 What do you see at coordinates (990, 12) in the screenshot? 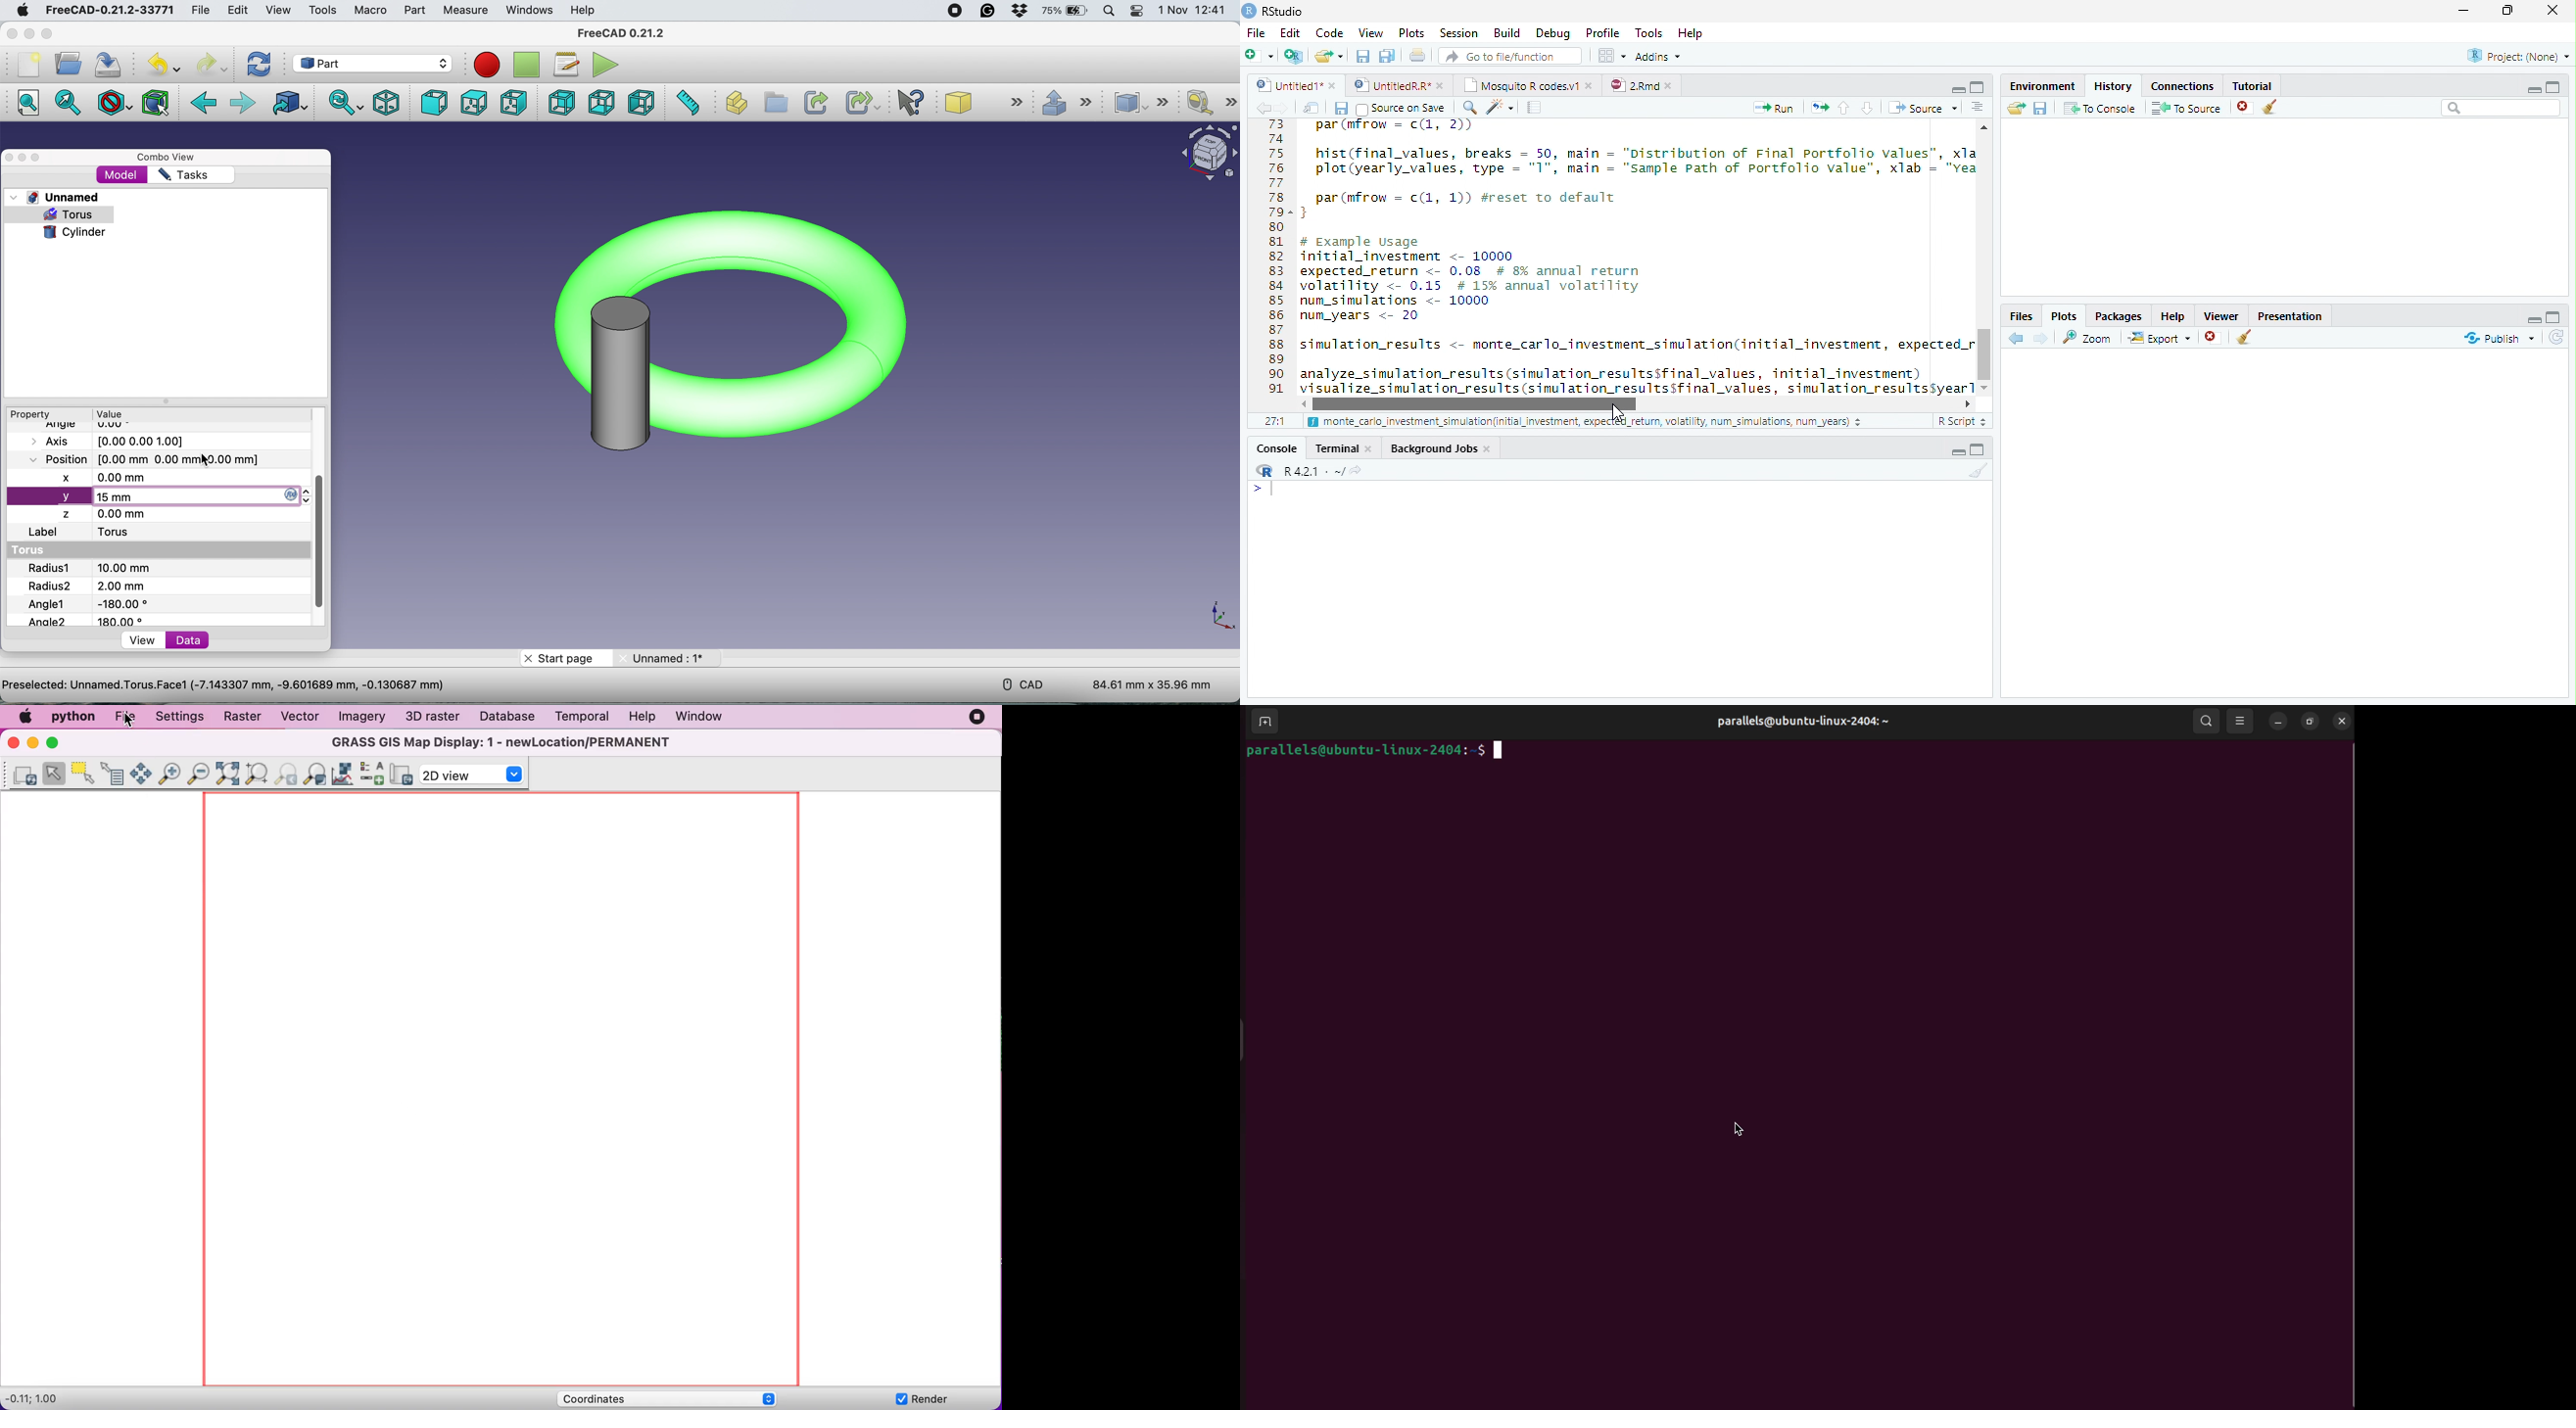
I see `grammarly` at bounding box center [990, 12].